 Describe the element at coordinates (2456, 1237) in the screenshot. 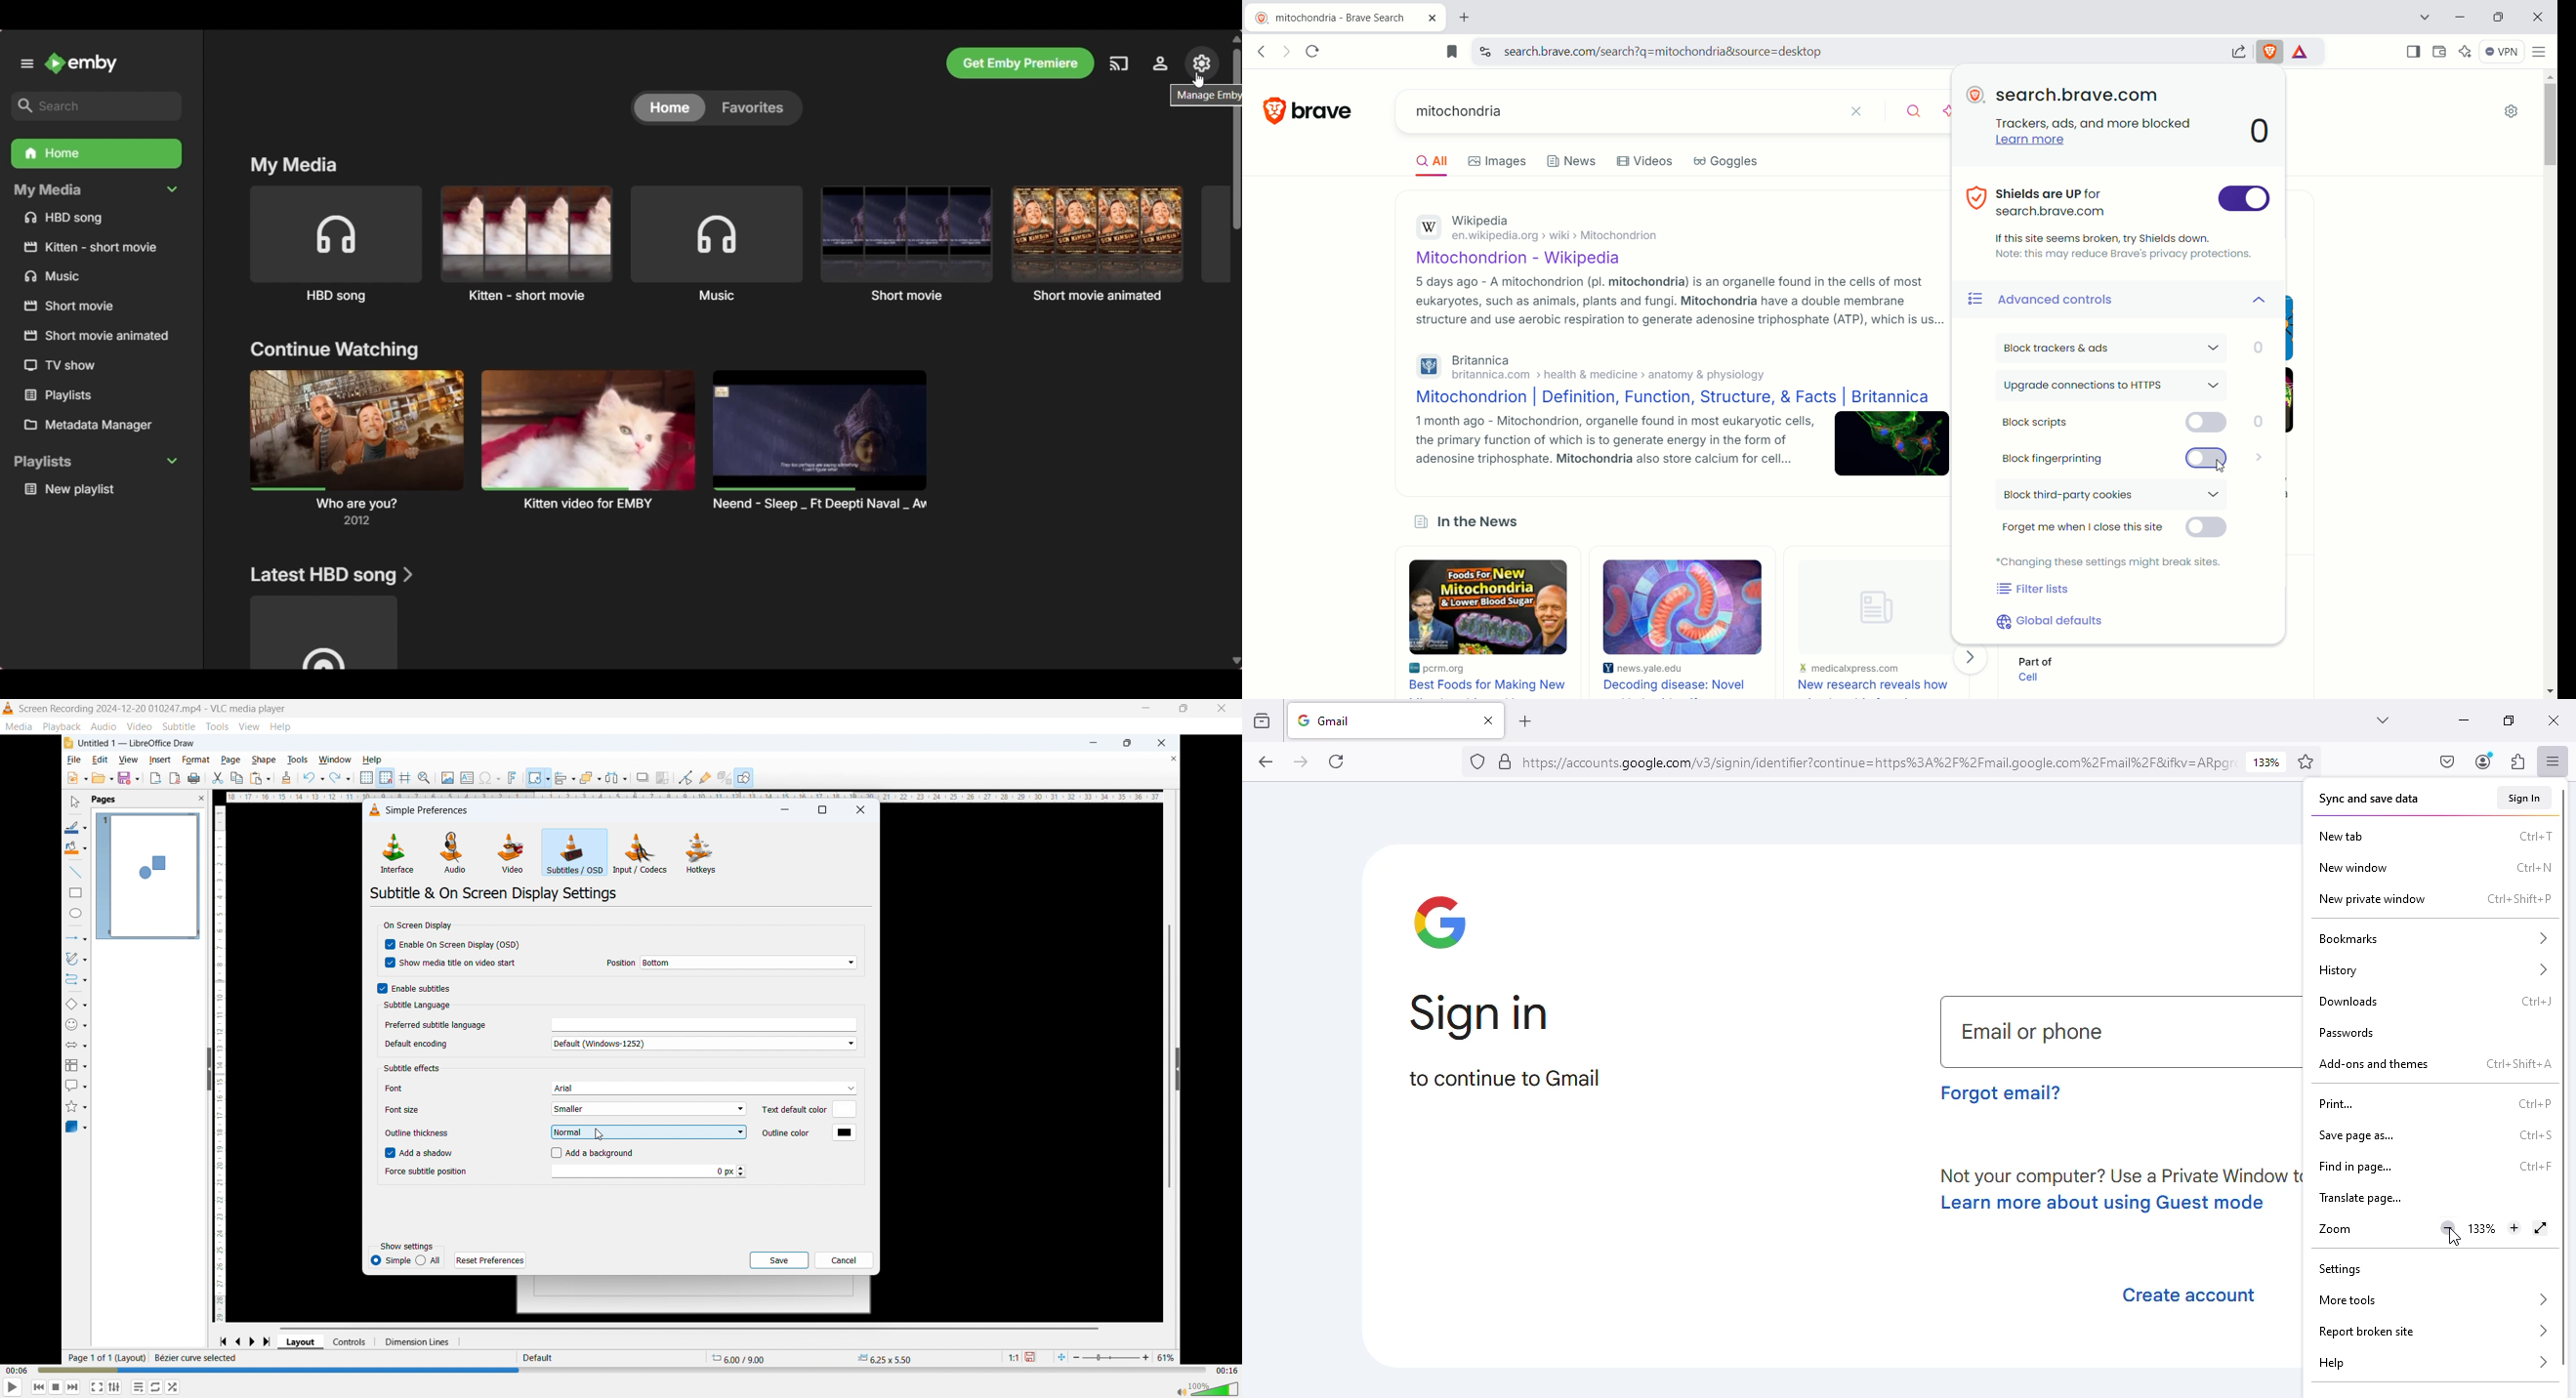

I see `cursor` at that location.